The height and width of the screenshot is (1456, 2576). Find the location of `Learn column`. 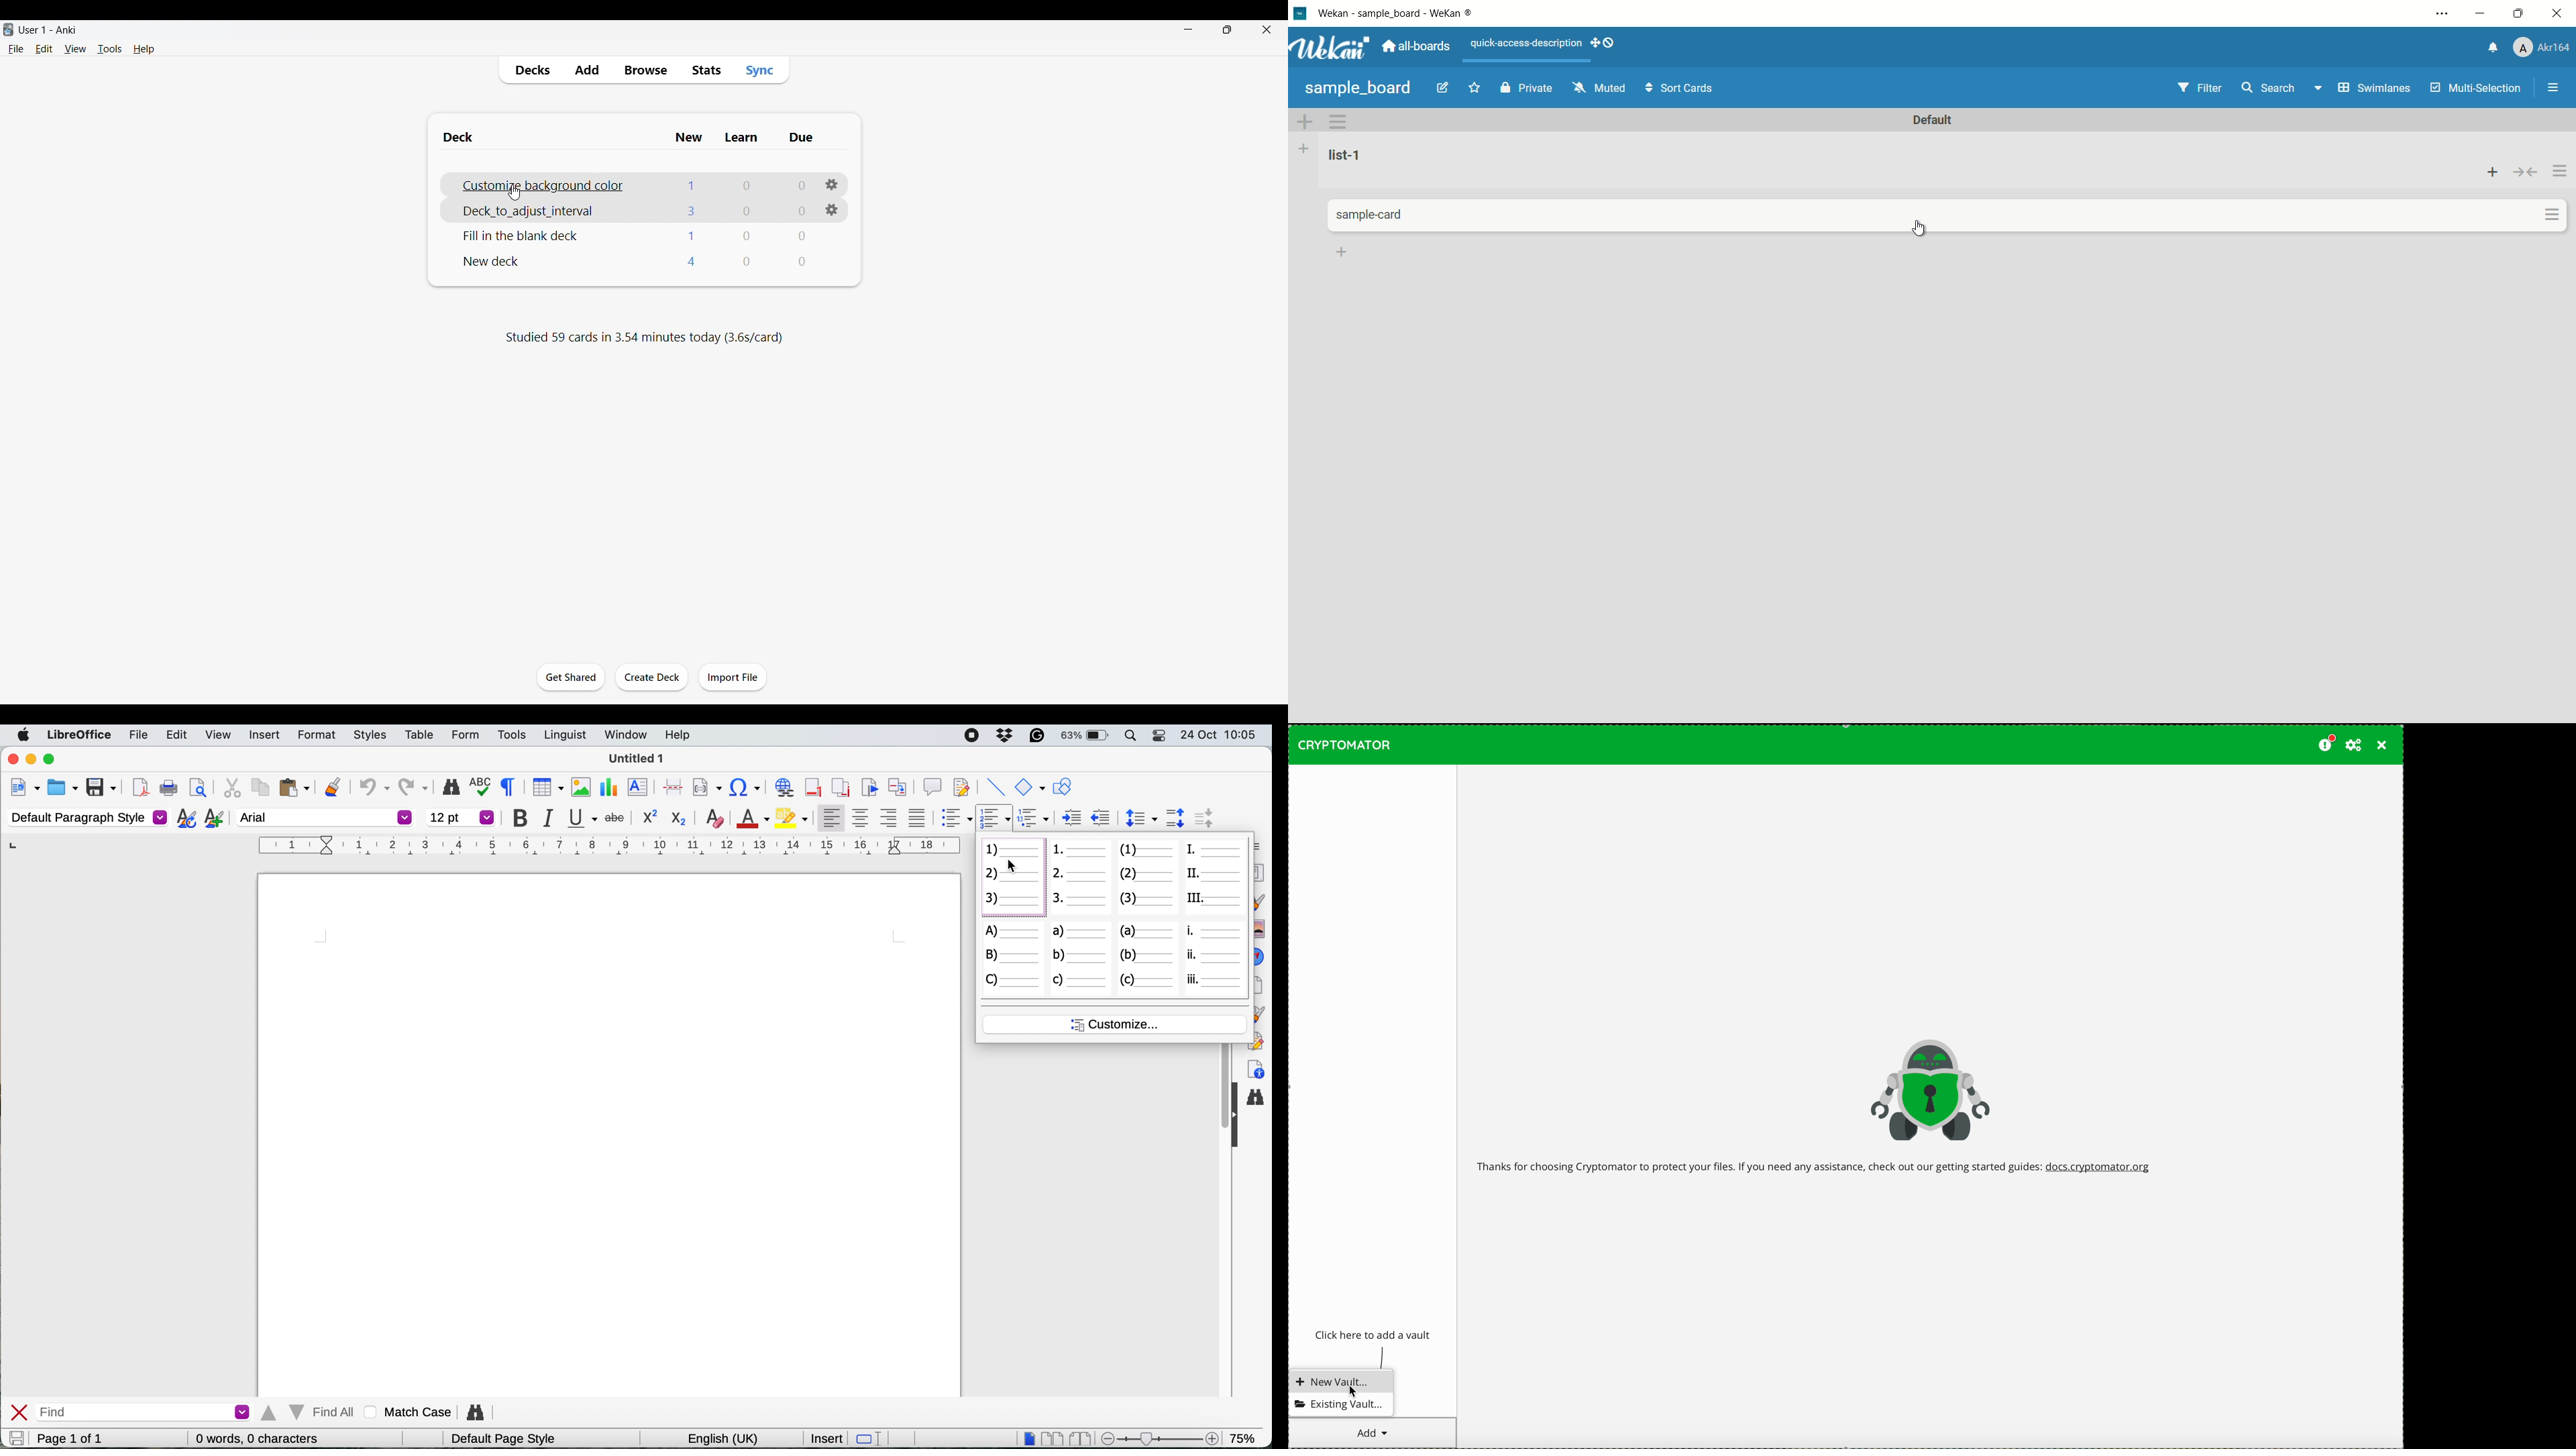

Learn column is located at coordinates (741, 138).